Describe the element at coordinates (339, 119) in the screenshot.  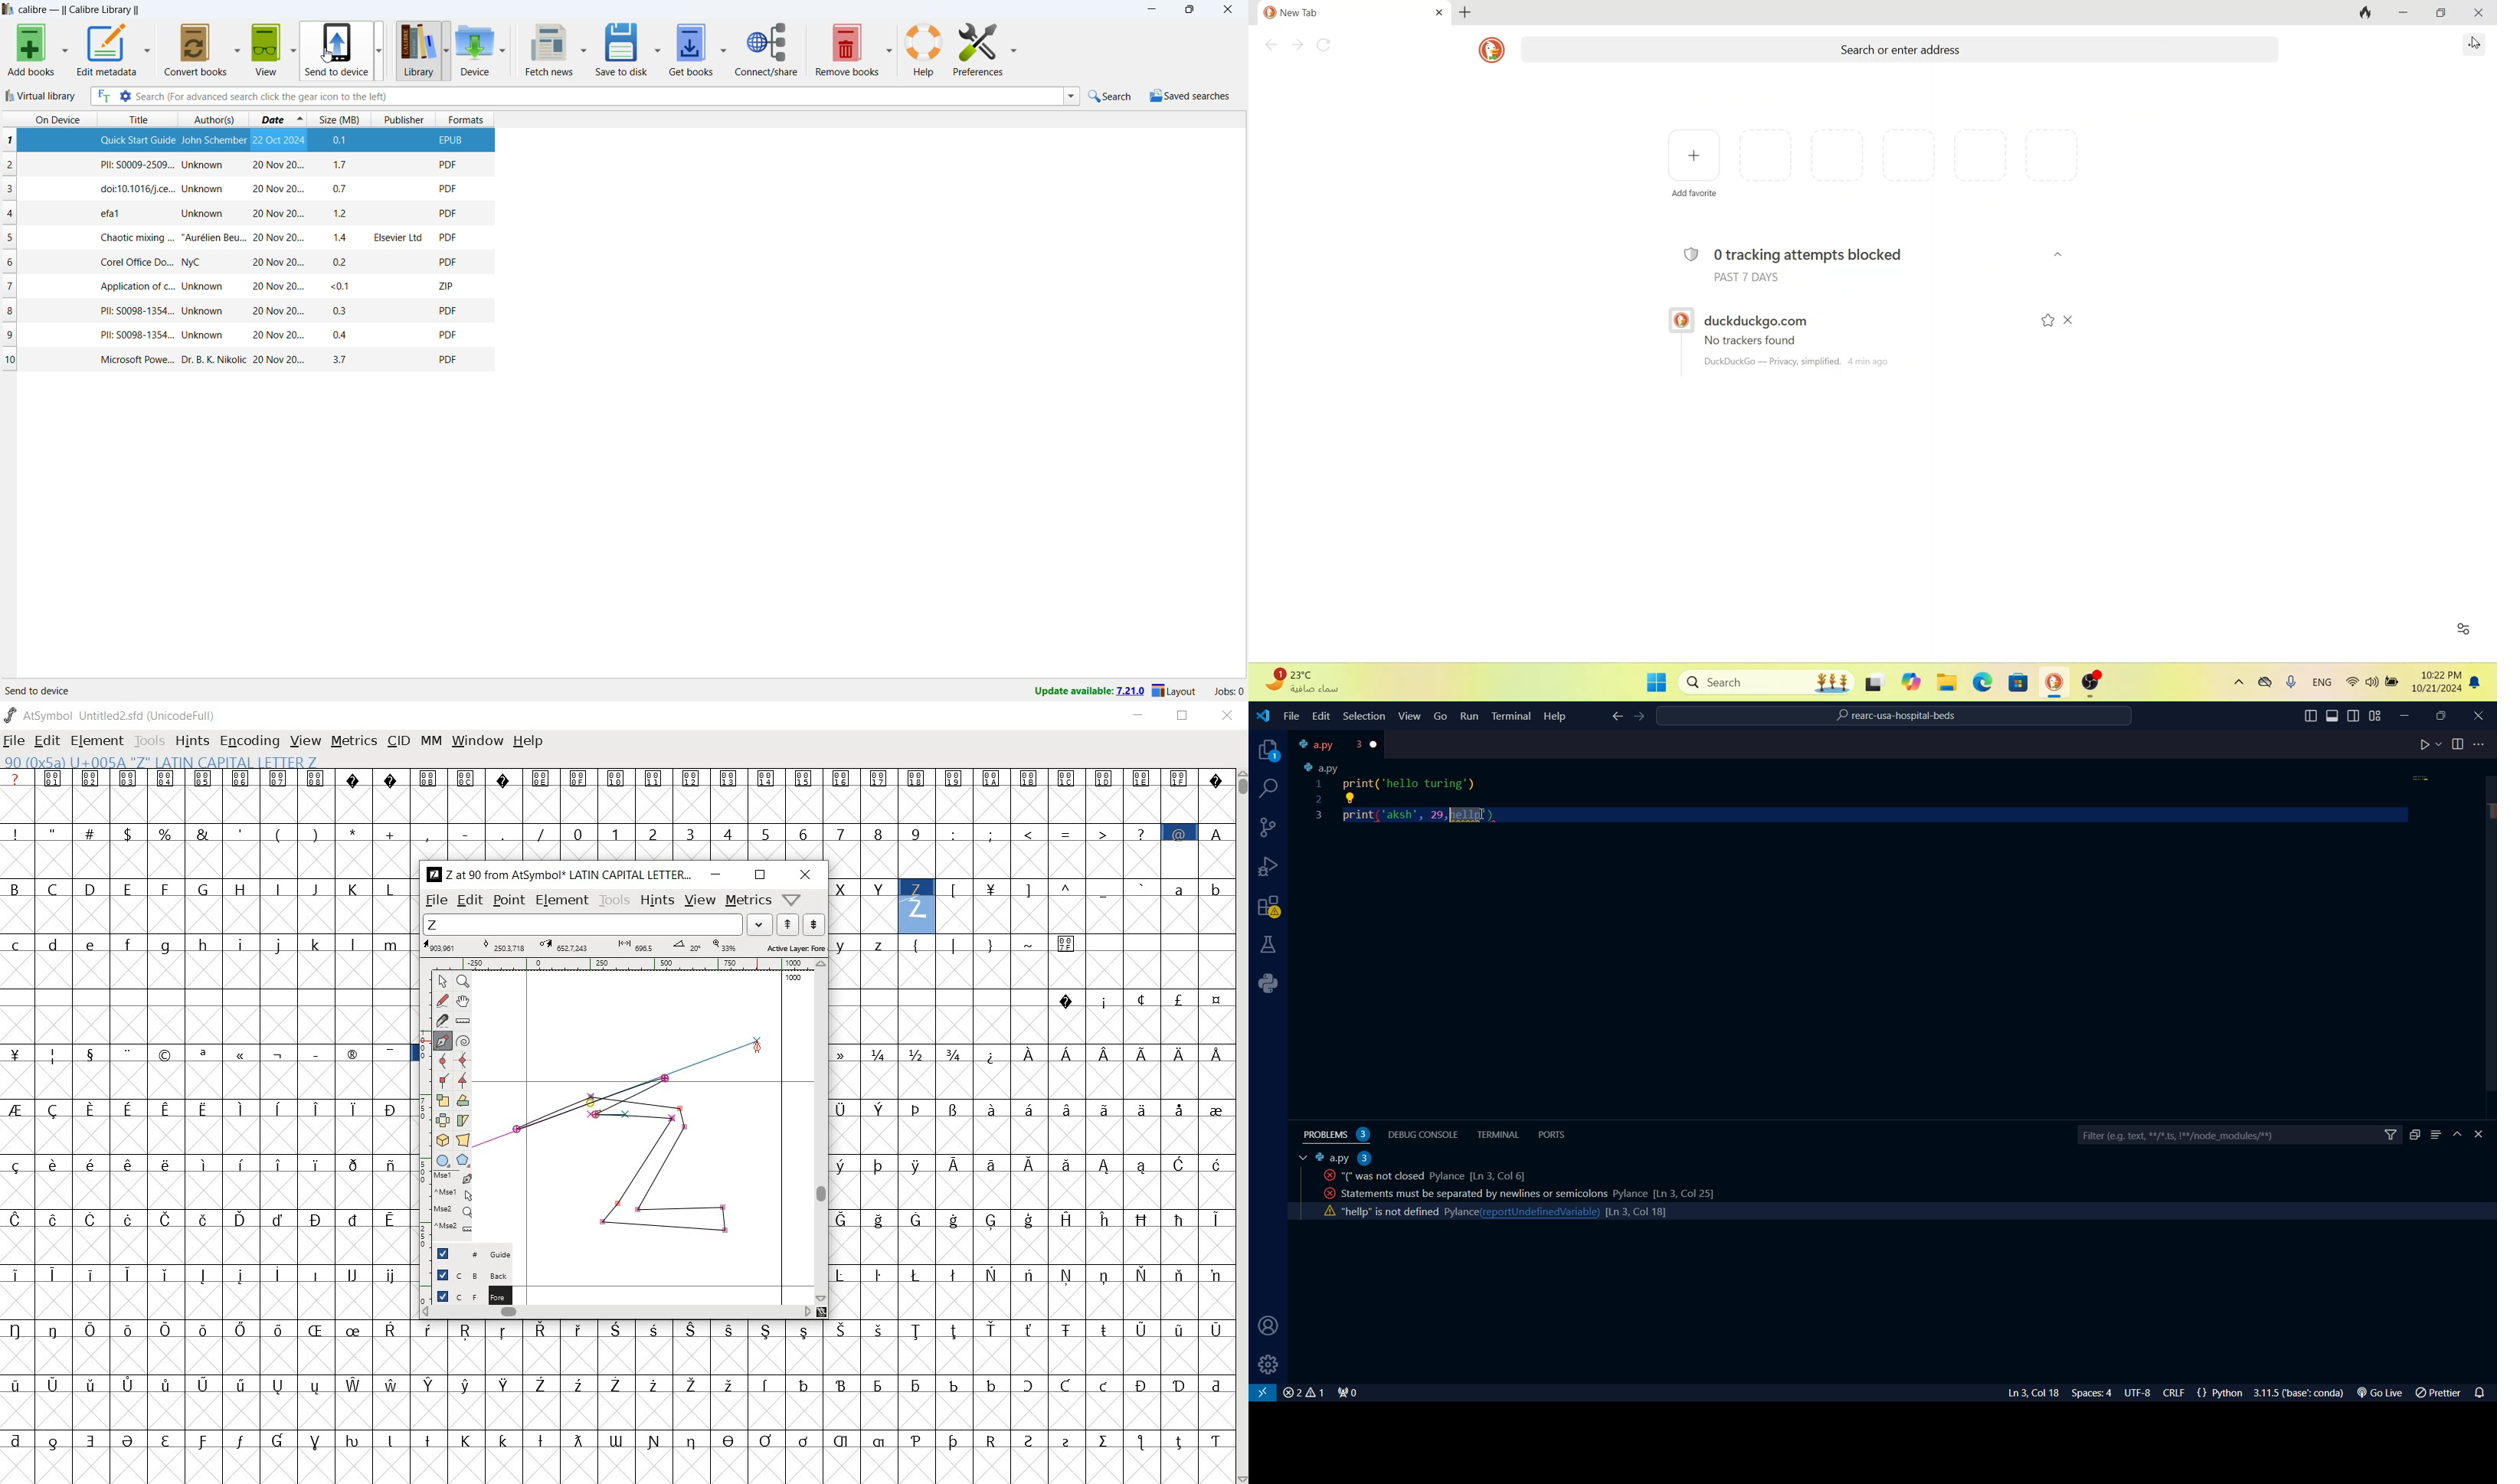
I see `sort by size` at that location.